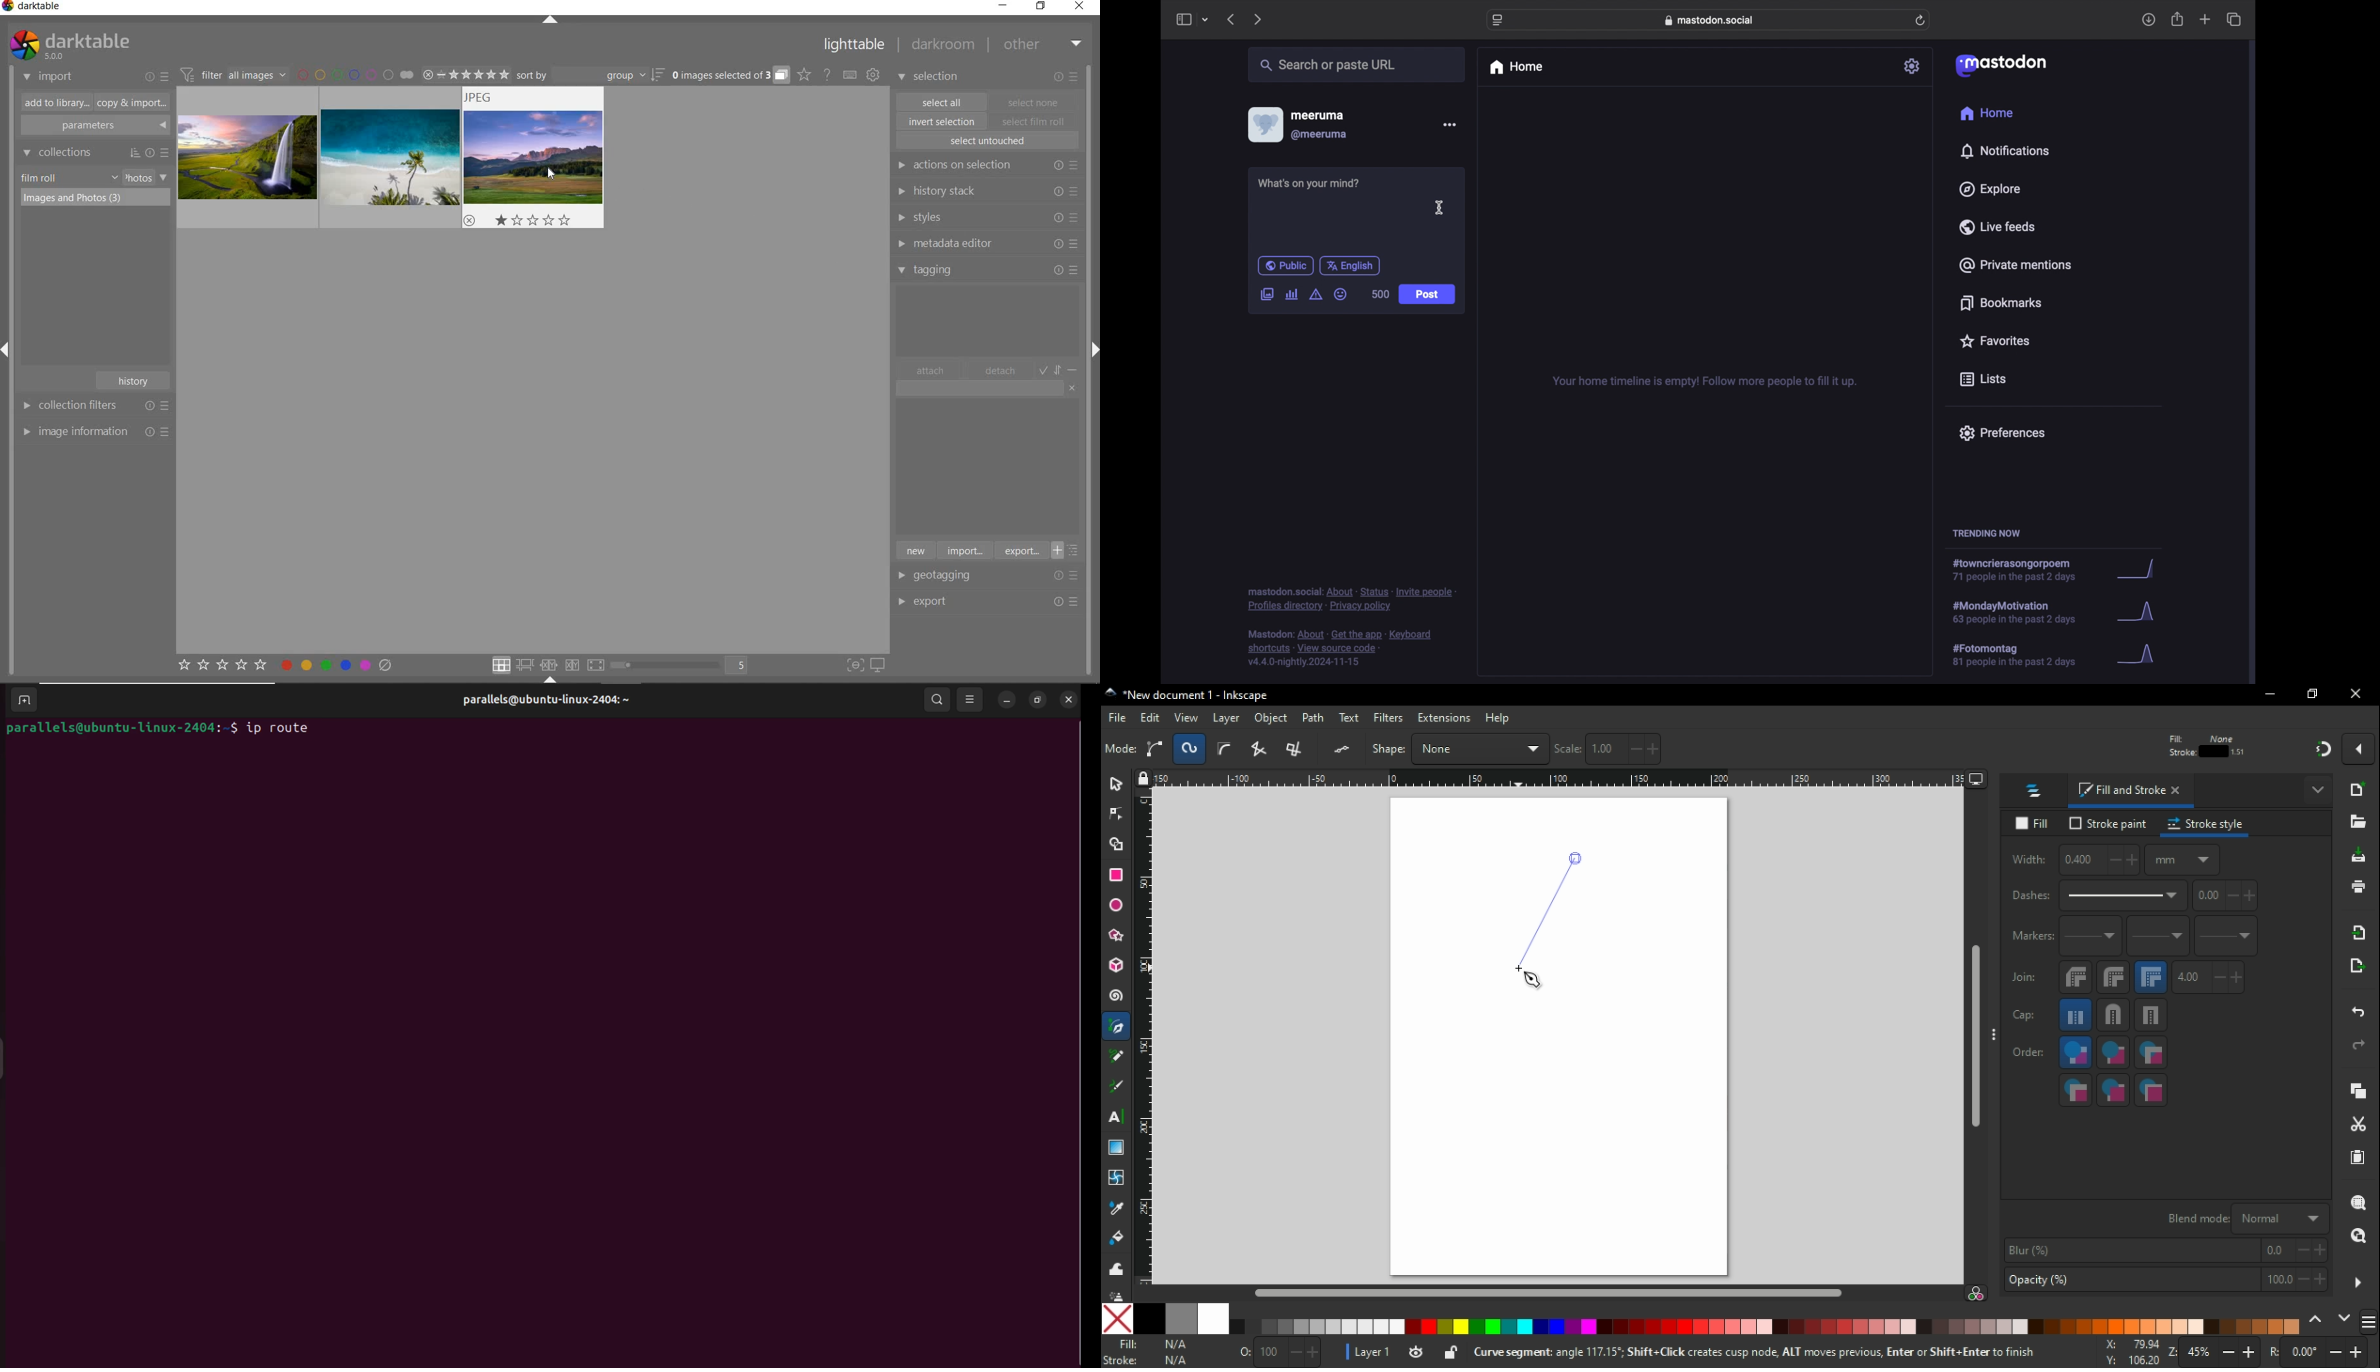 The image size is (2380, 1372). What do you see at coordinates (2015, 265) in the screenshot?
I see `private mentions` at bounding box center [2015, 265].